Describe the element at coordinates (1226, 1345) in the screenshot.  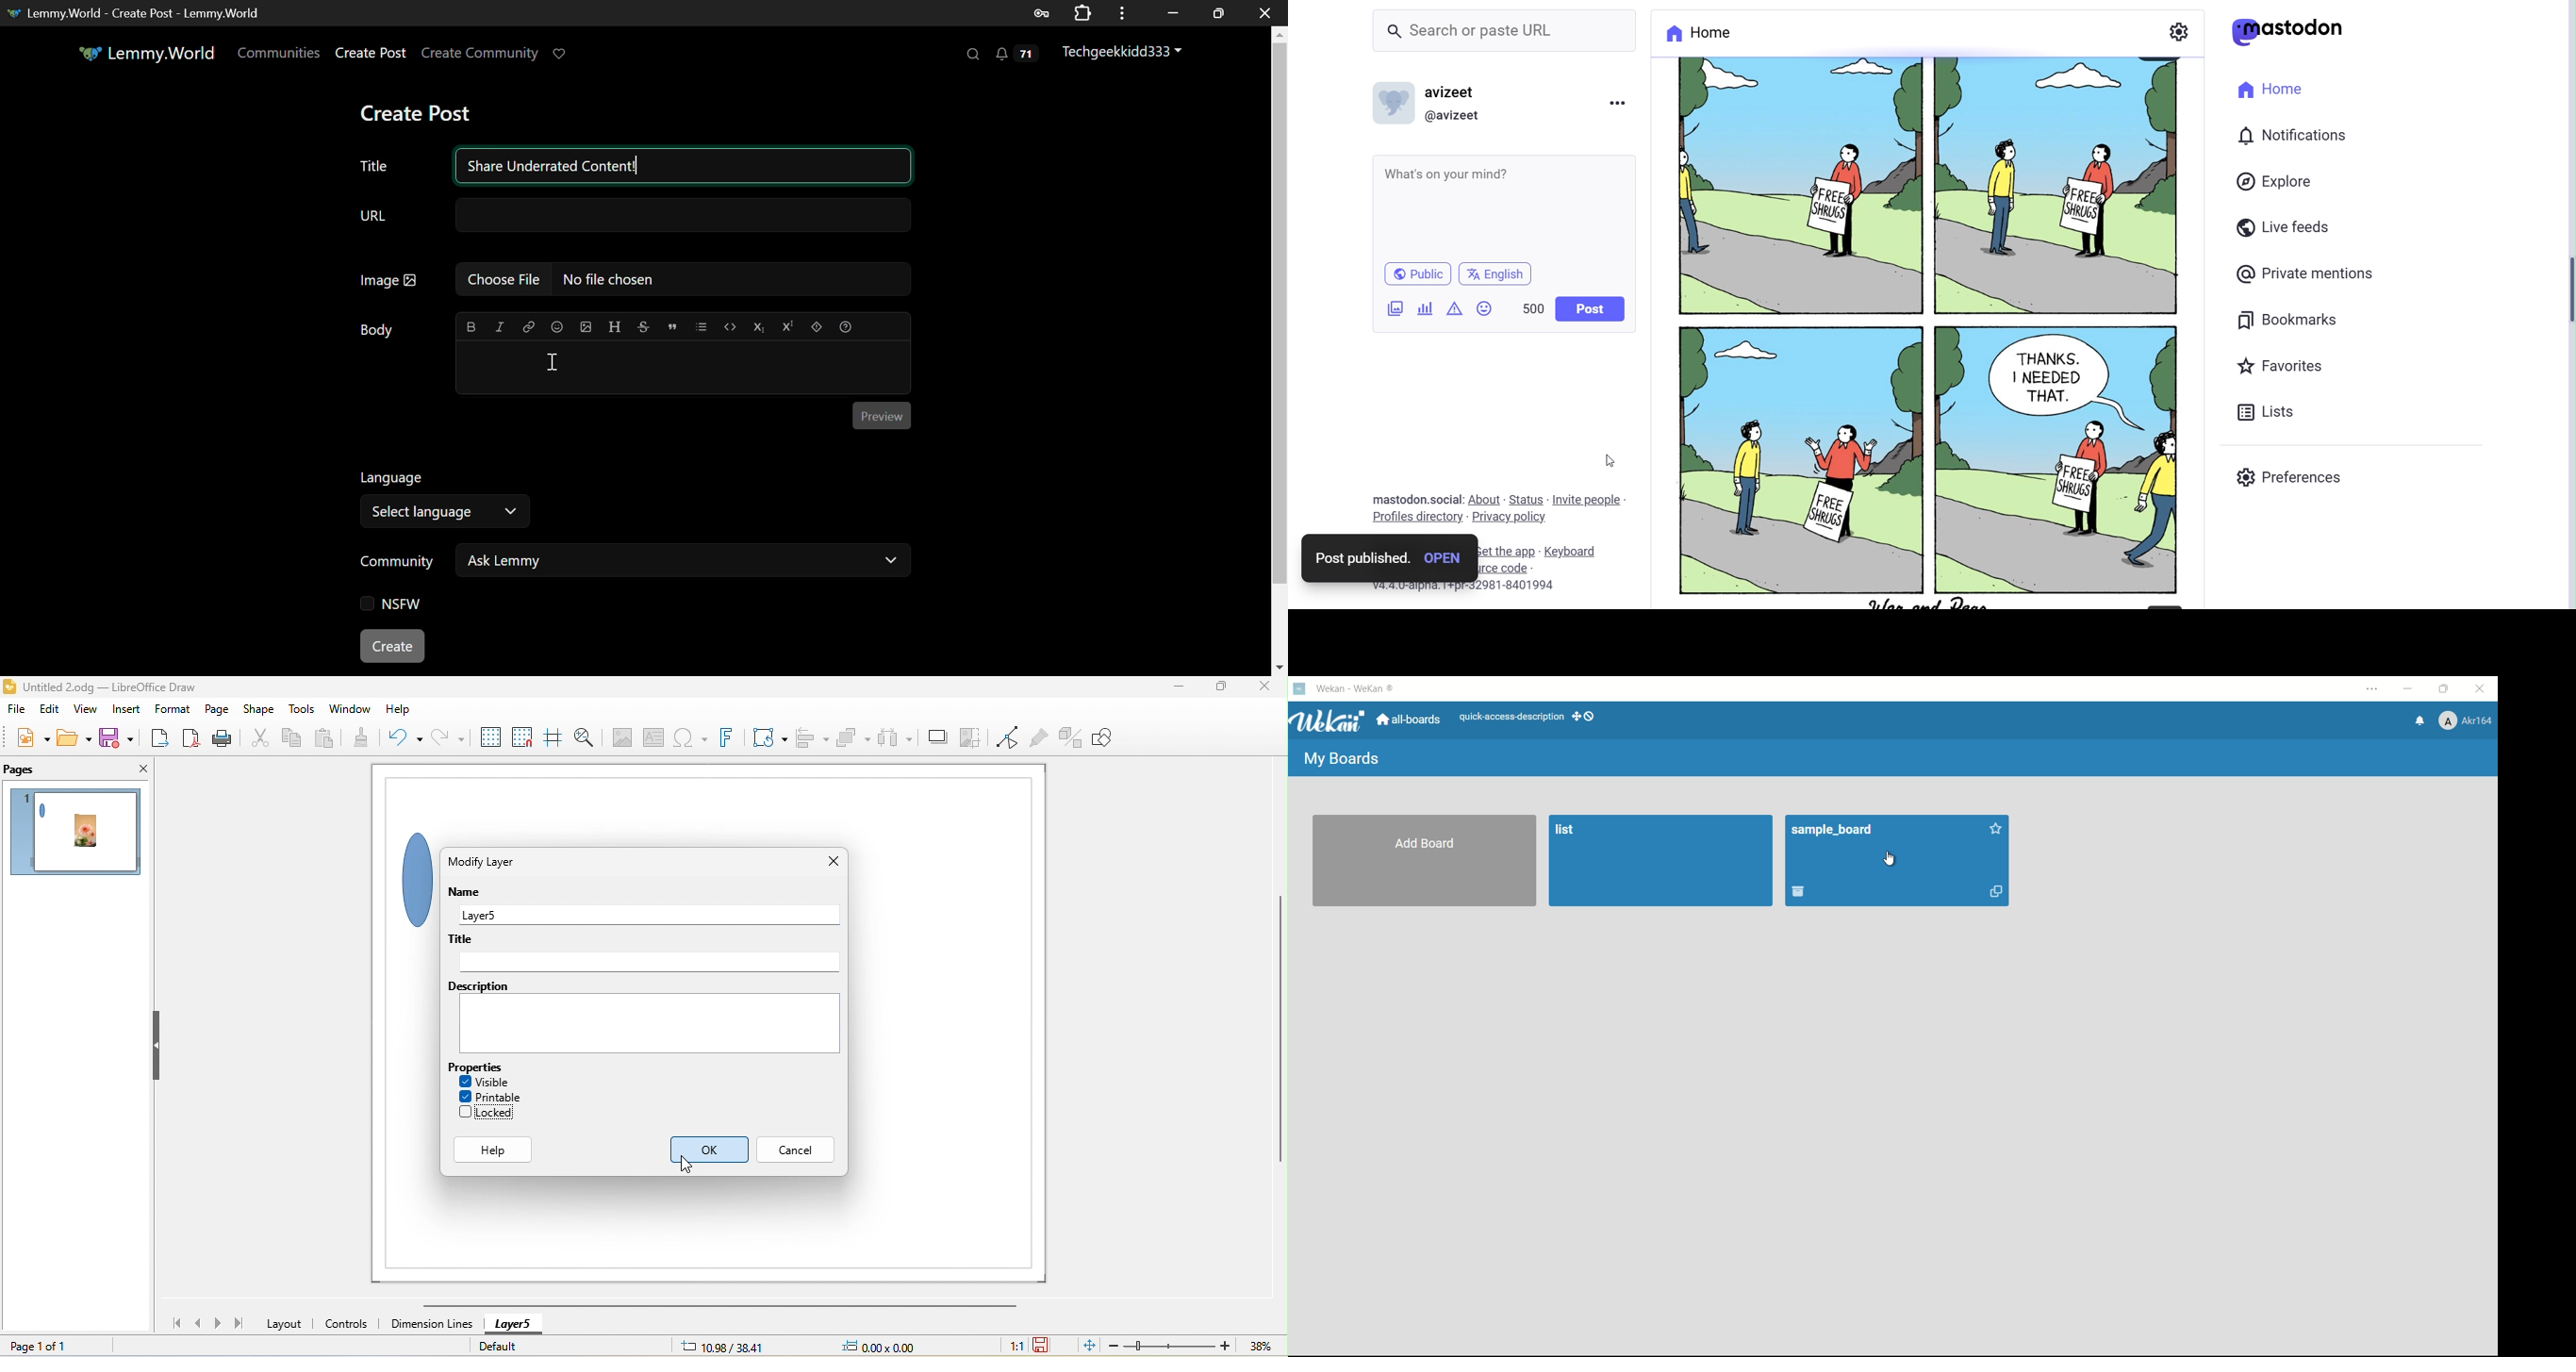
I see `zoom in` at that location.